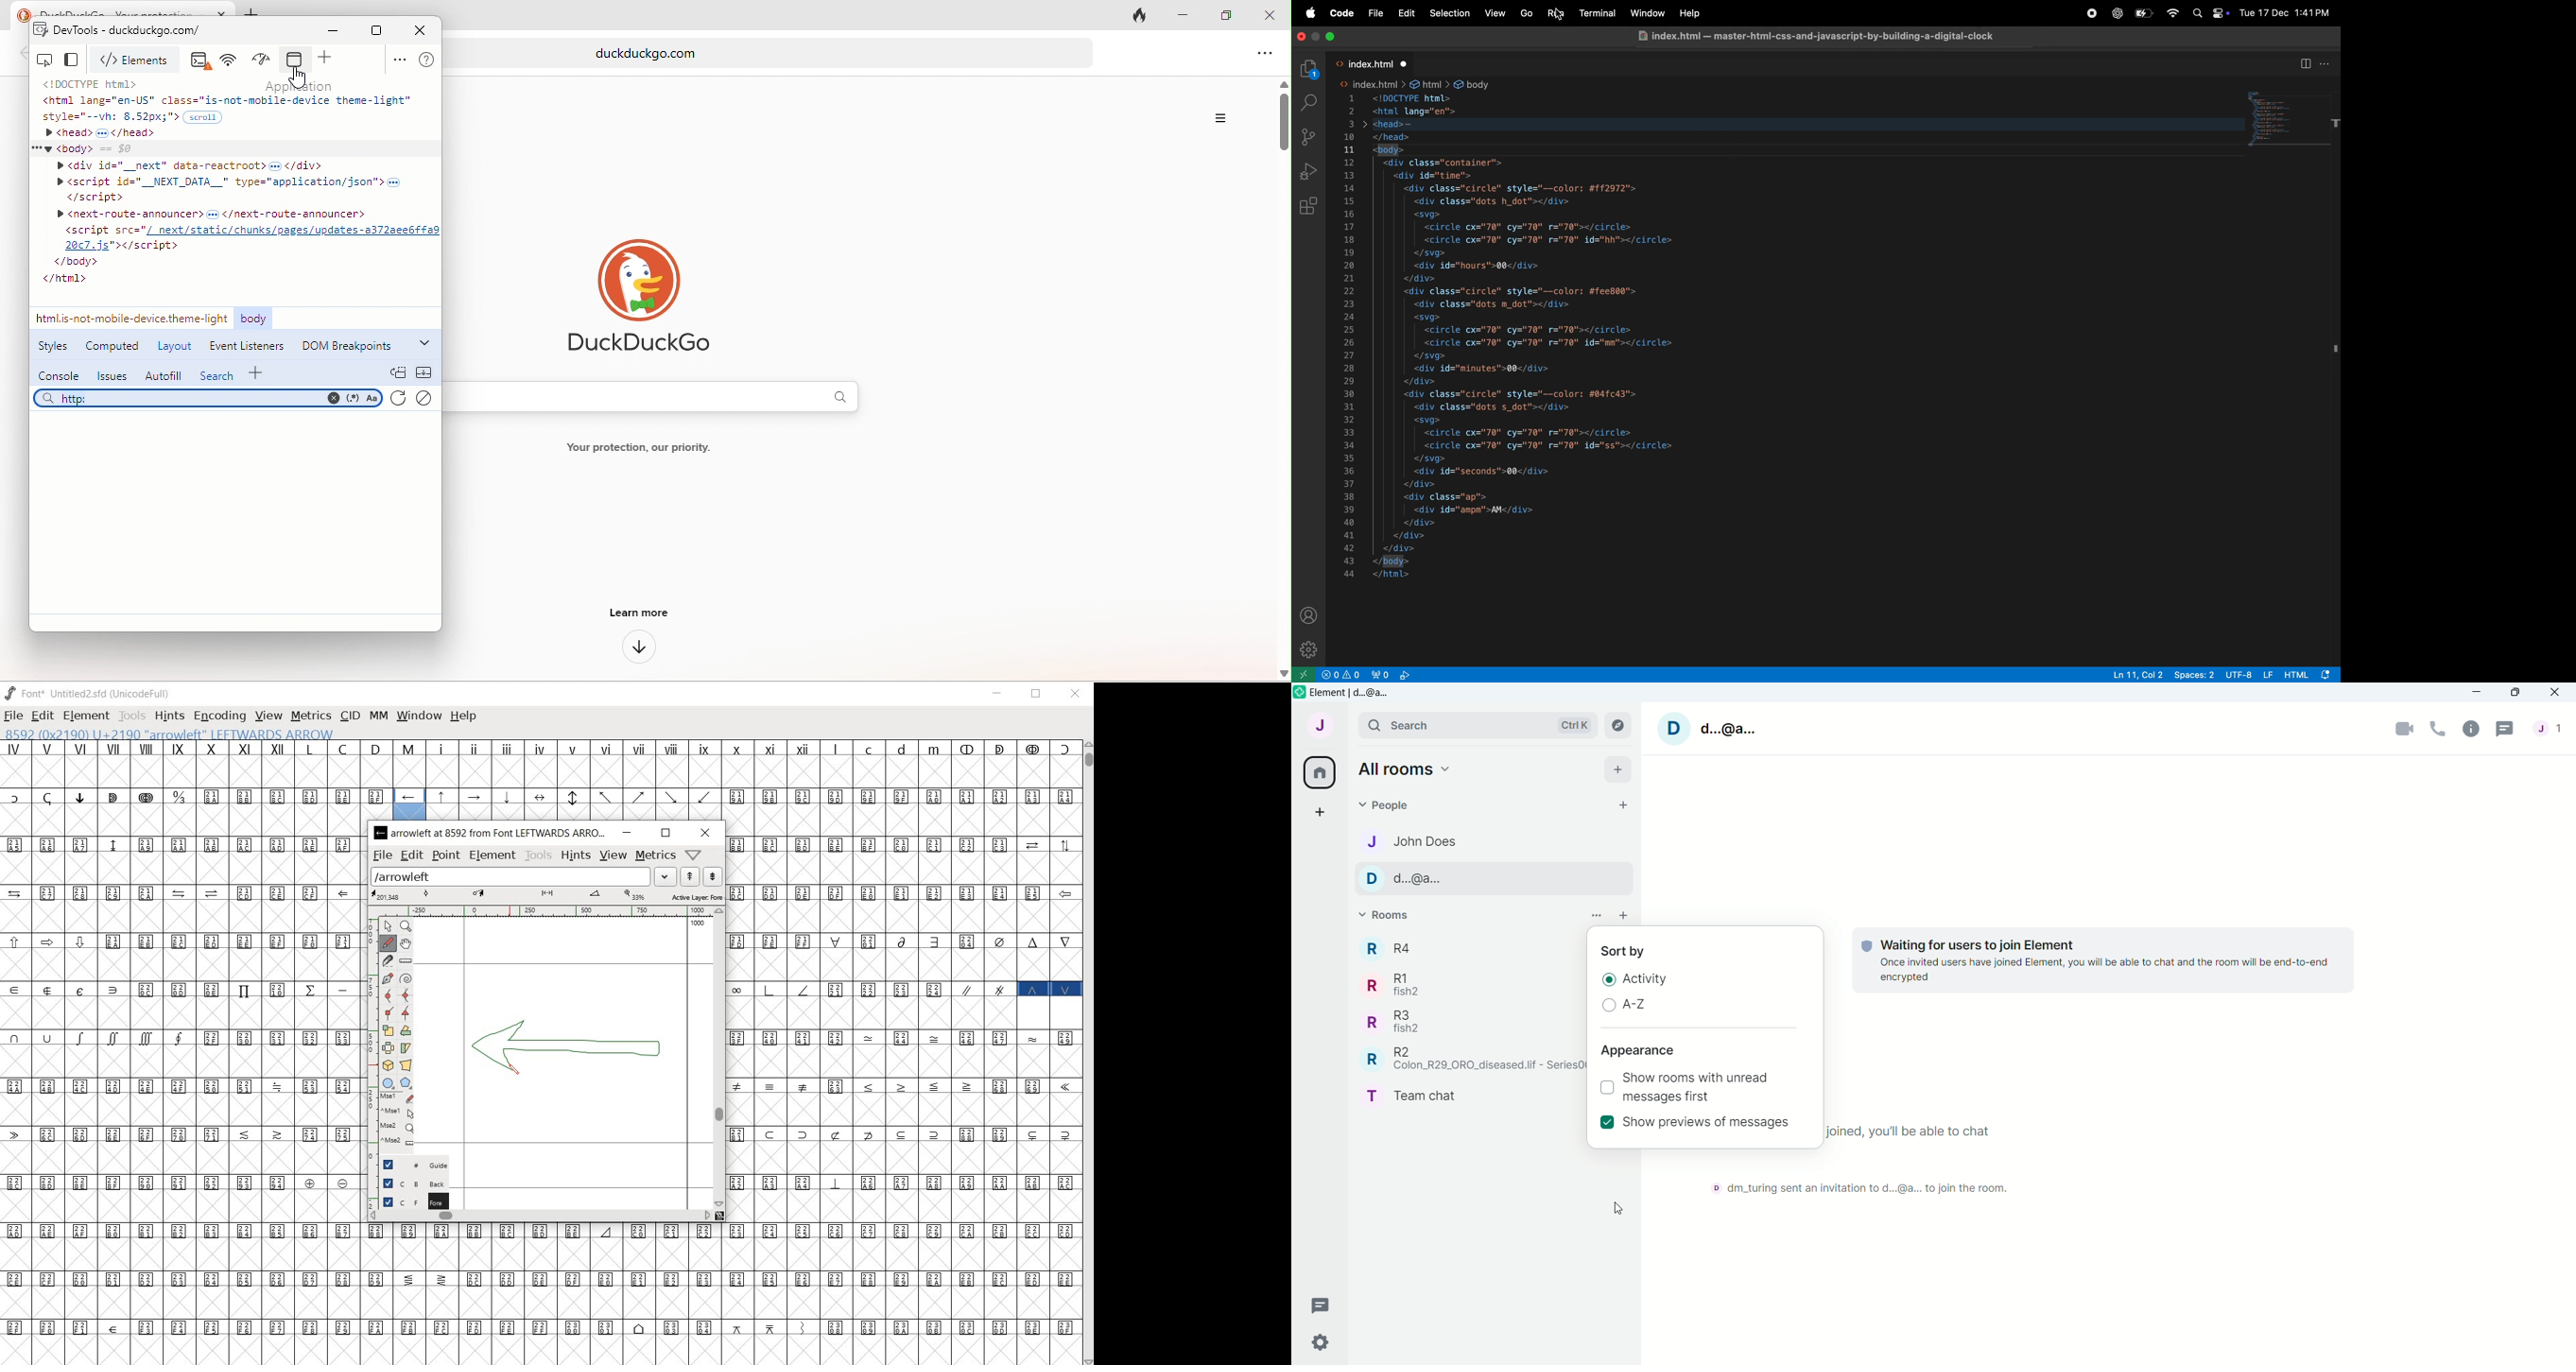 The image size is (2576, 1372). What do you see at coordinates (575, 855) in the screenshot?
I see `hints` at bounding box center [575, 855].